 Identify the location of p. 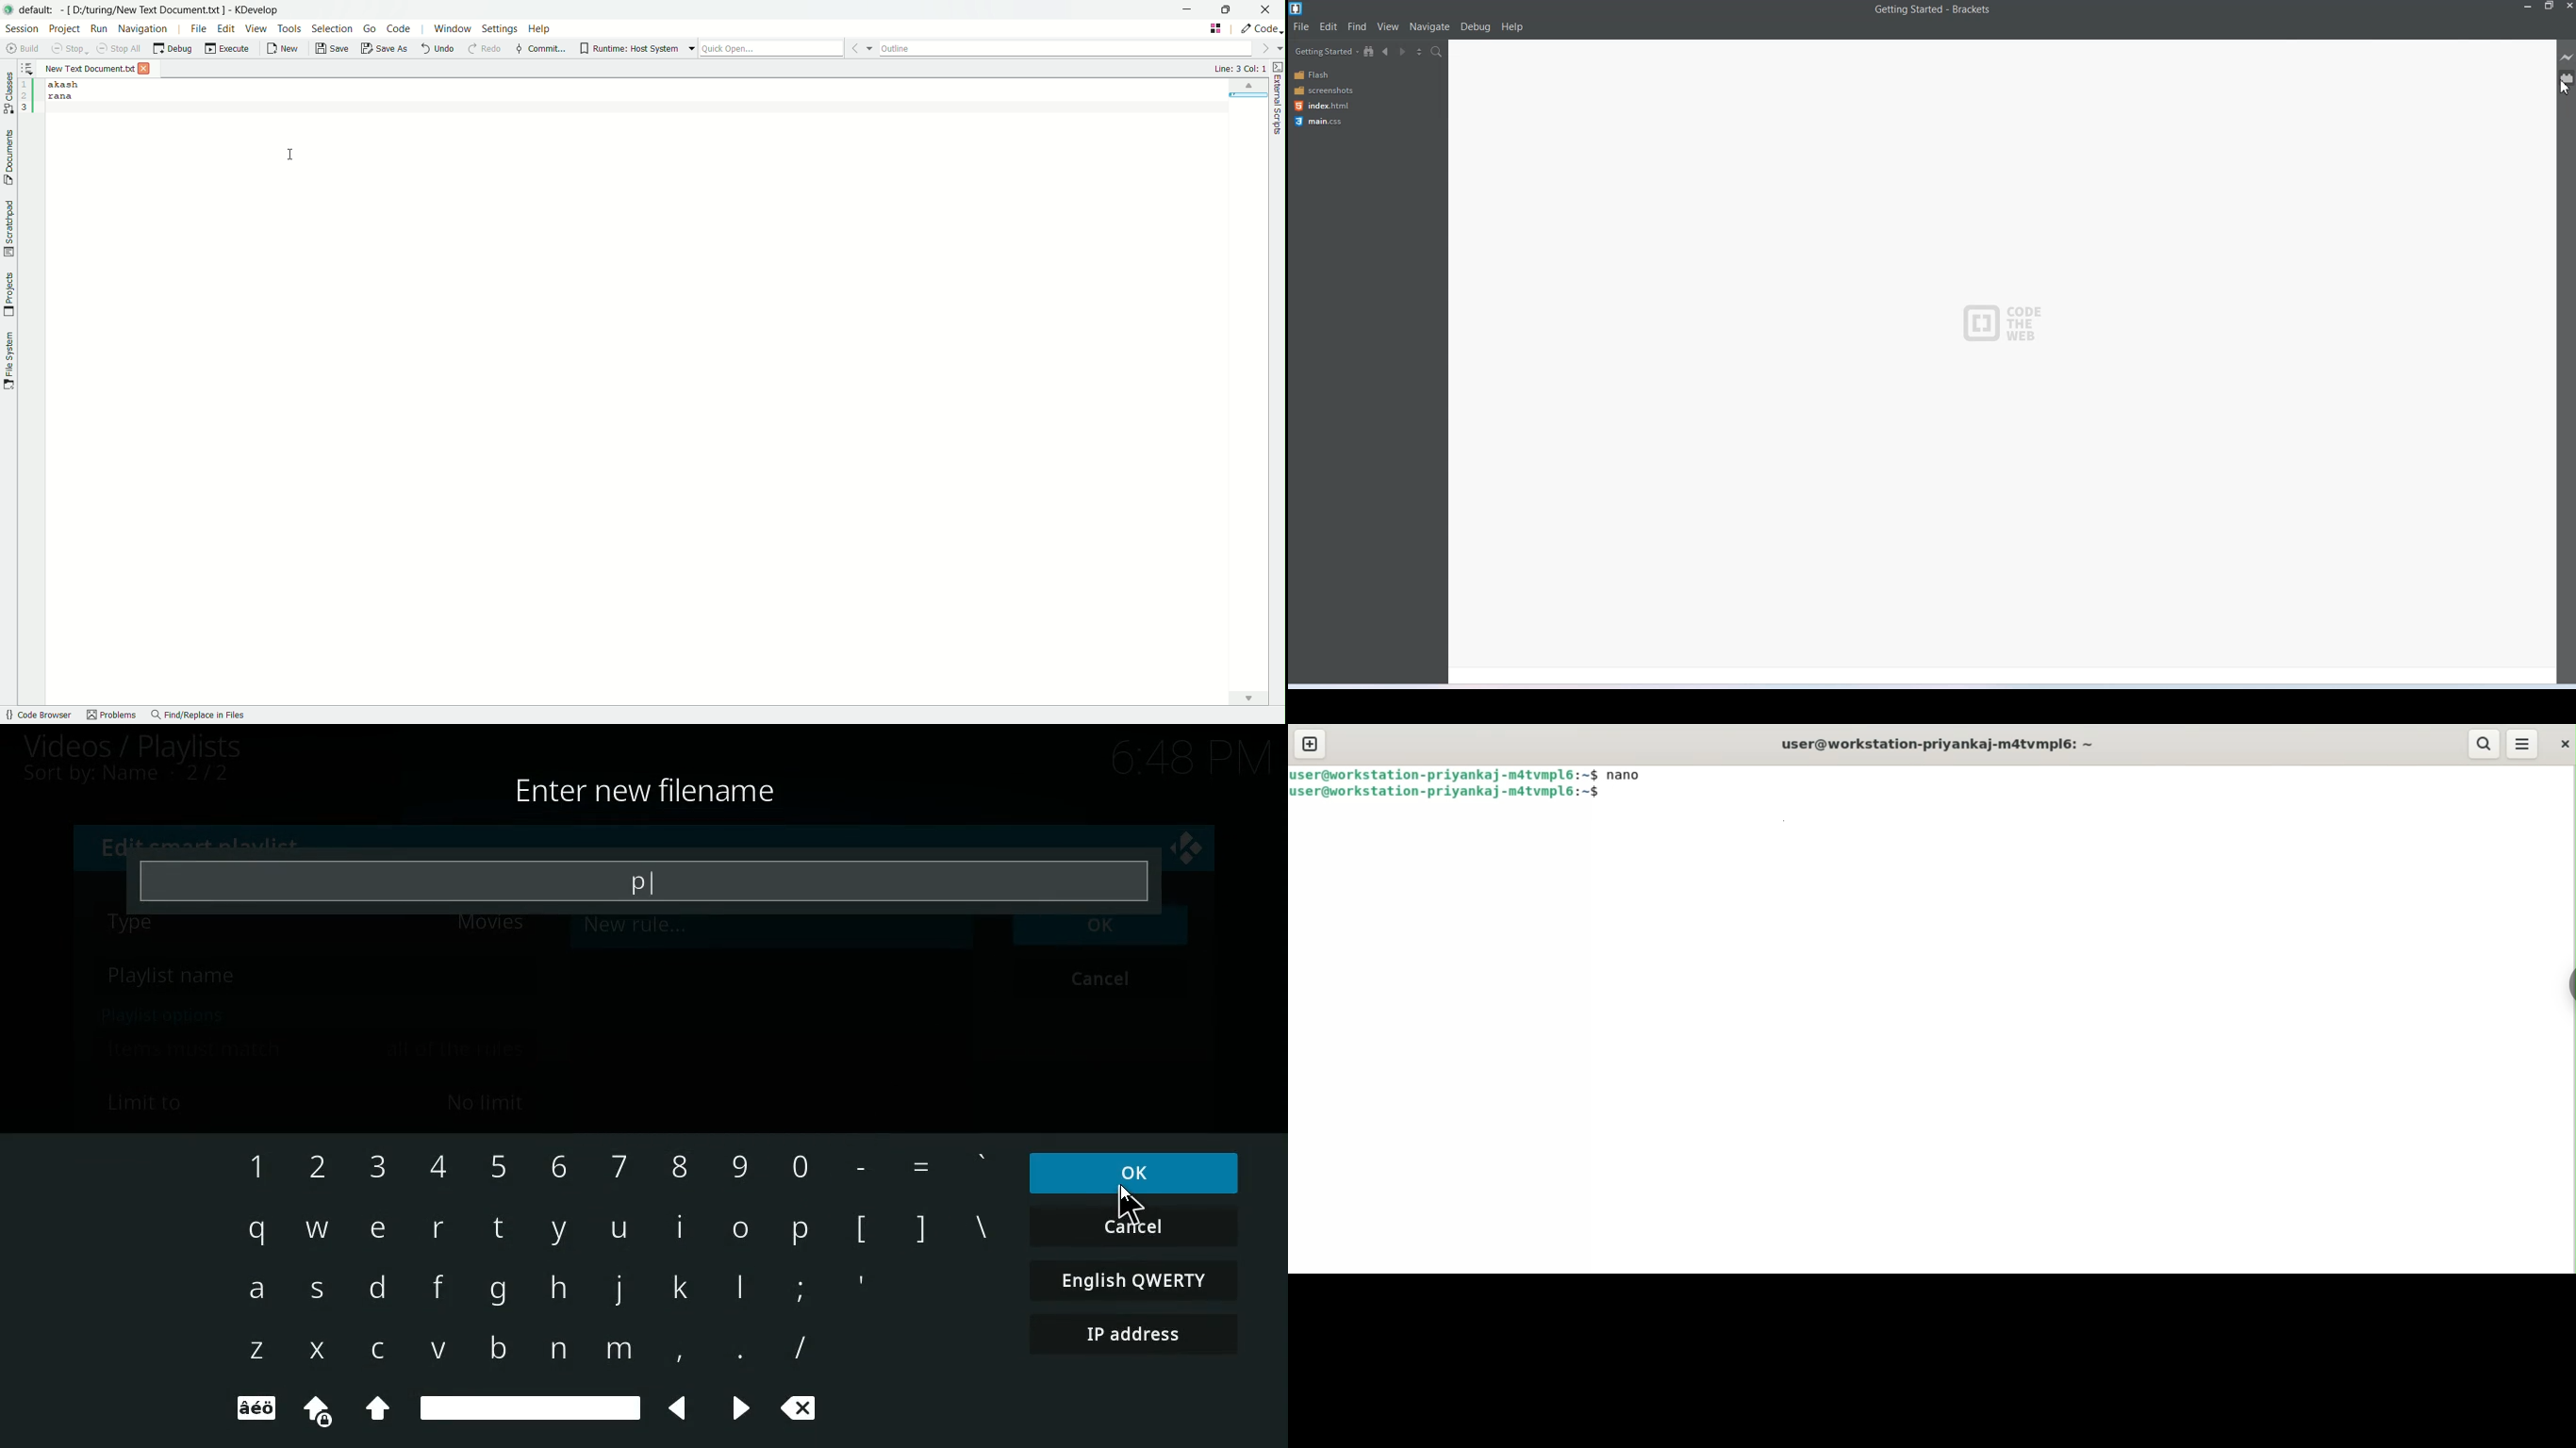
(801, 1228).